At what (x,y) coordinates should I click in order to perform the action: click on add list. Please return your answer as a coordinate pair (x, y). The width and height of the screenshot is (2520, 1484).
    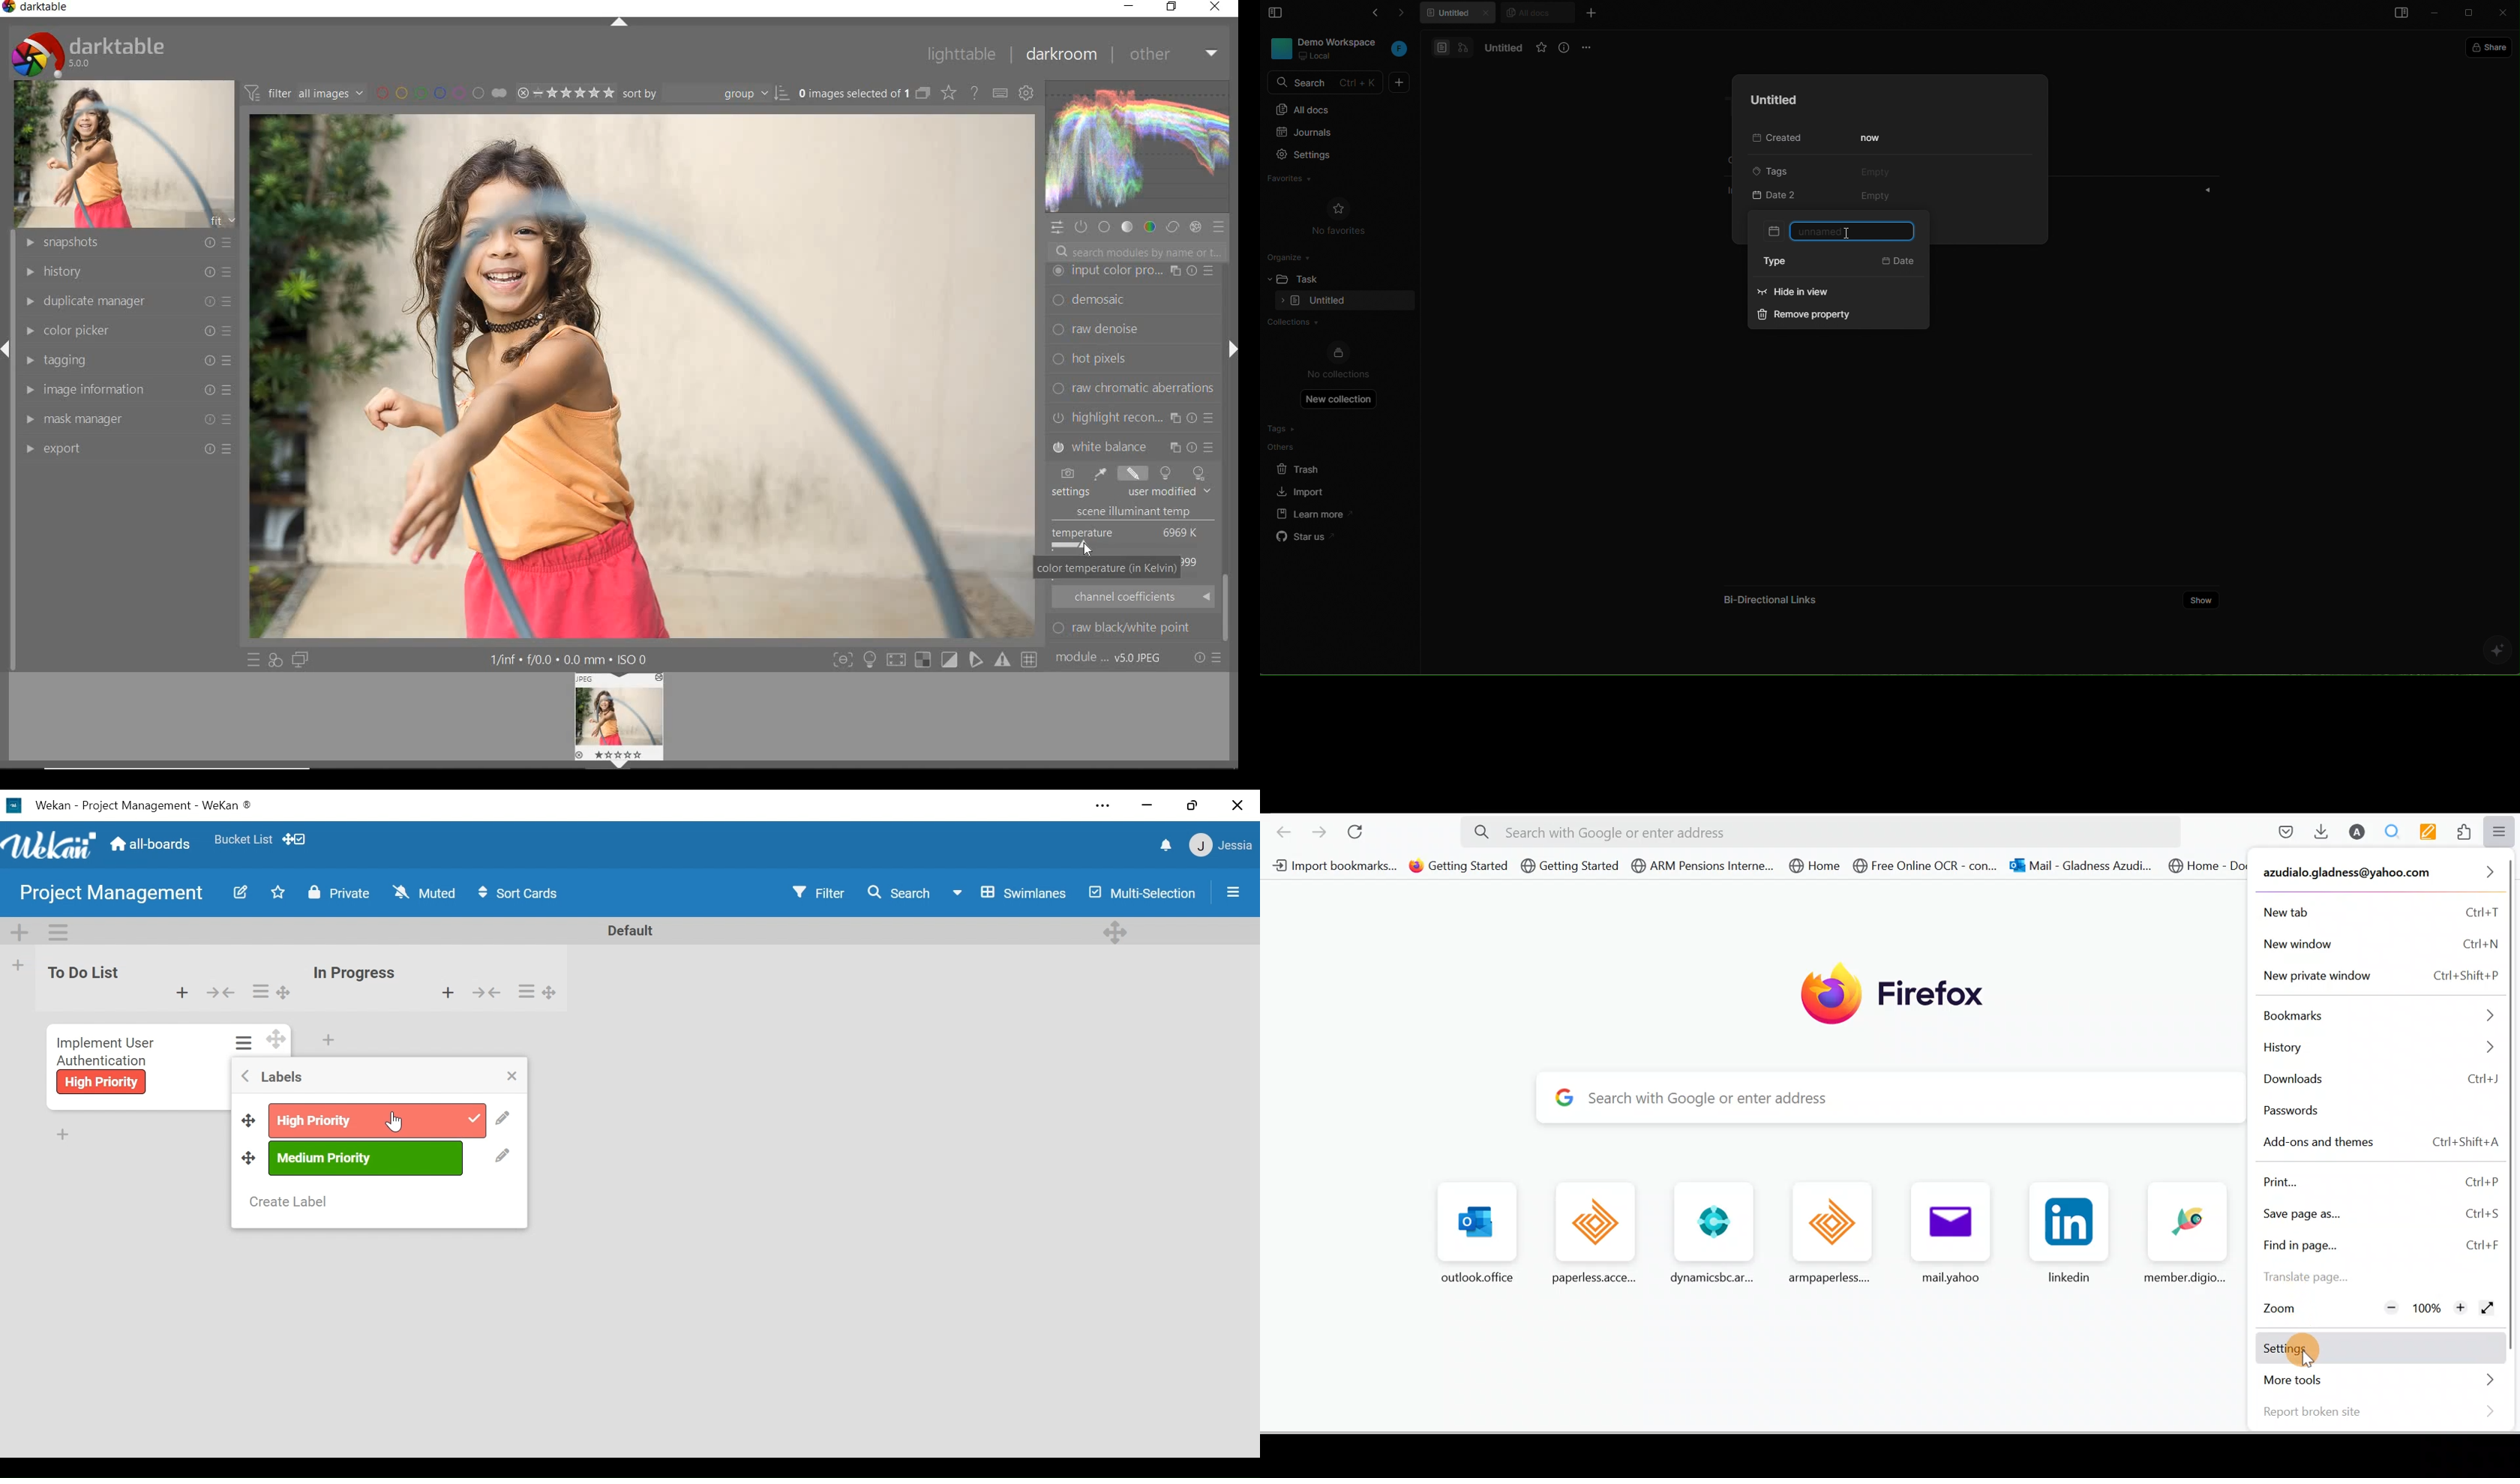
    Looking at the image, I should click on (18, 968).